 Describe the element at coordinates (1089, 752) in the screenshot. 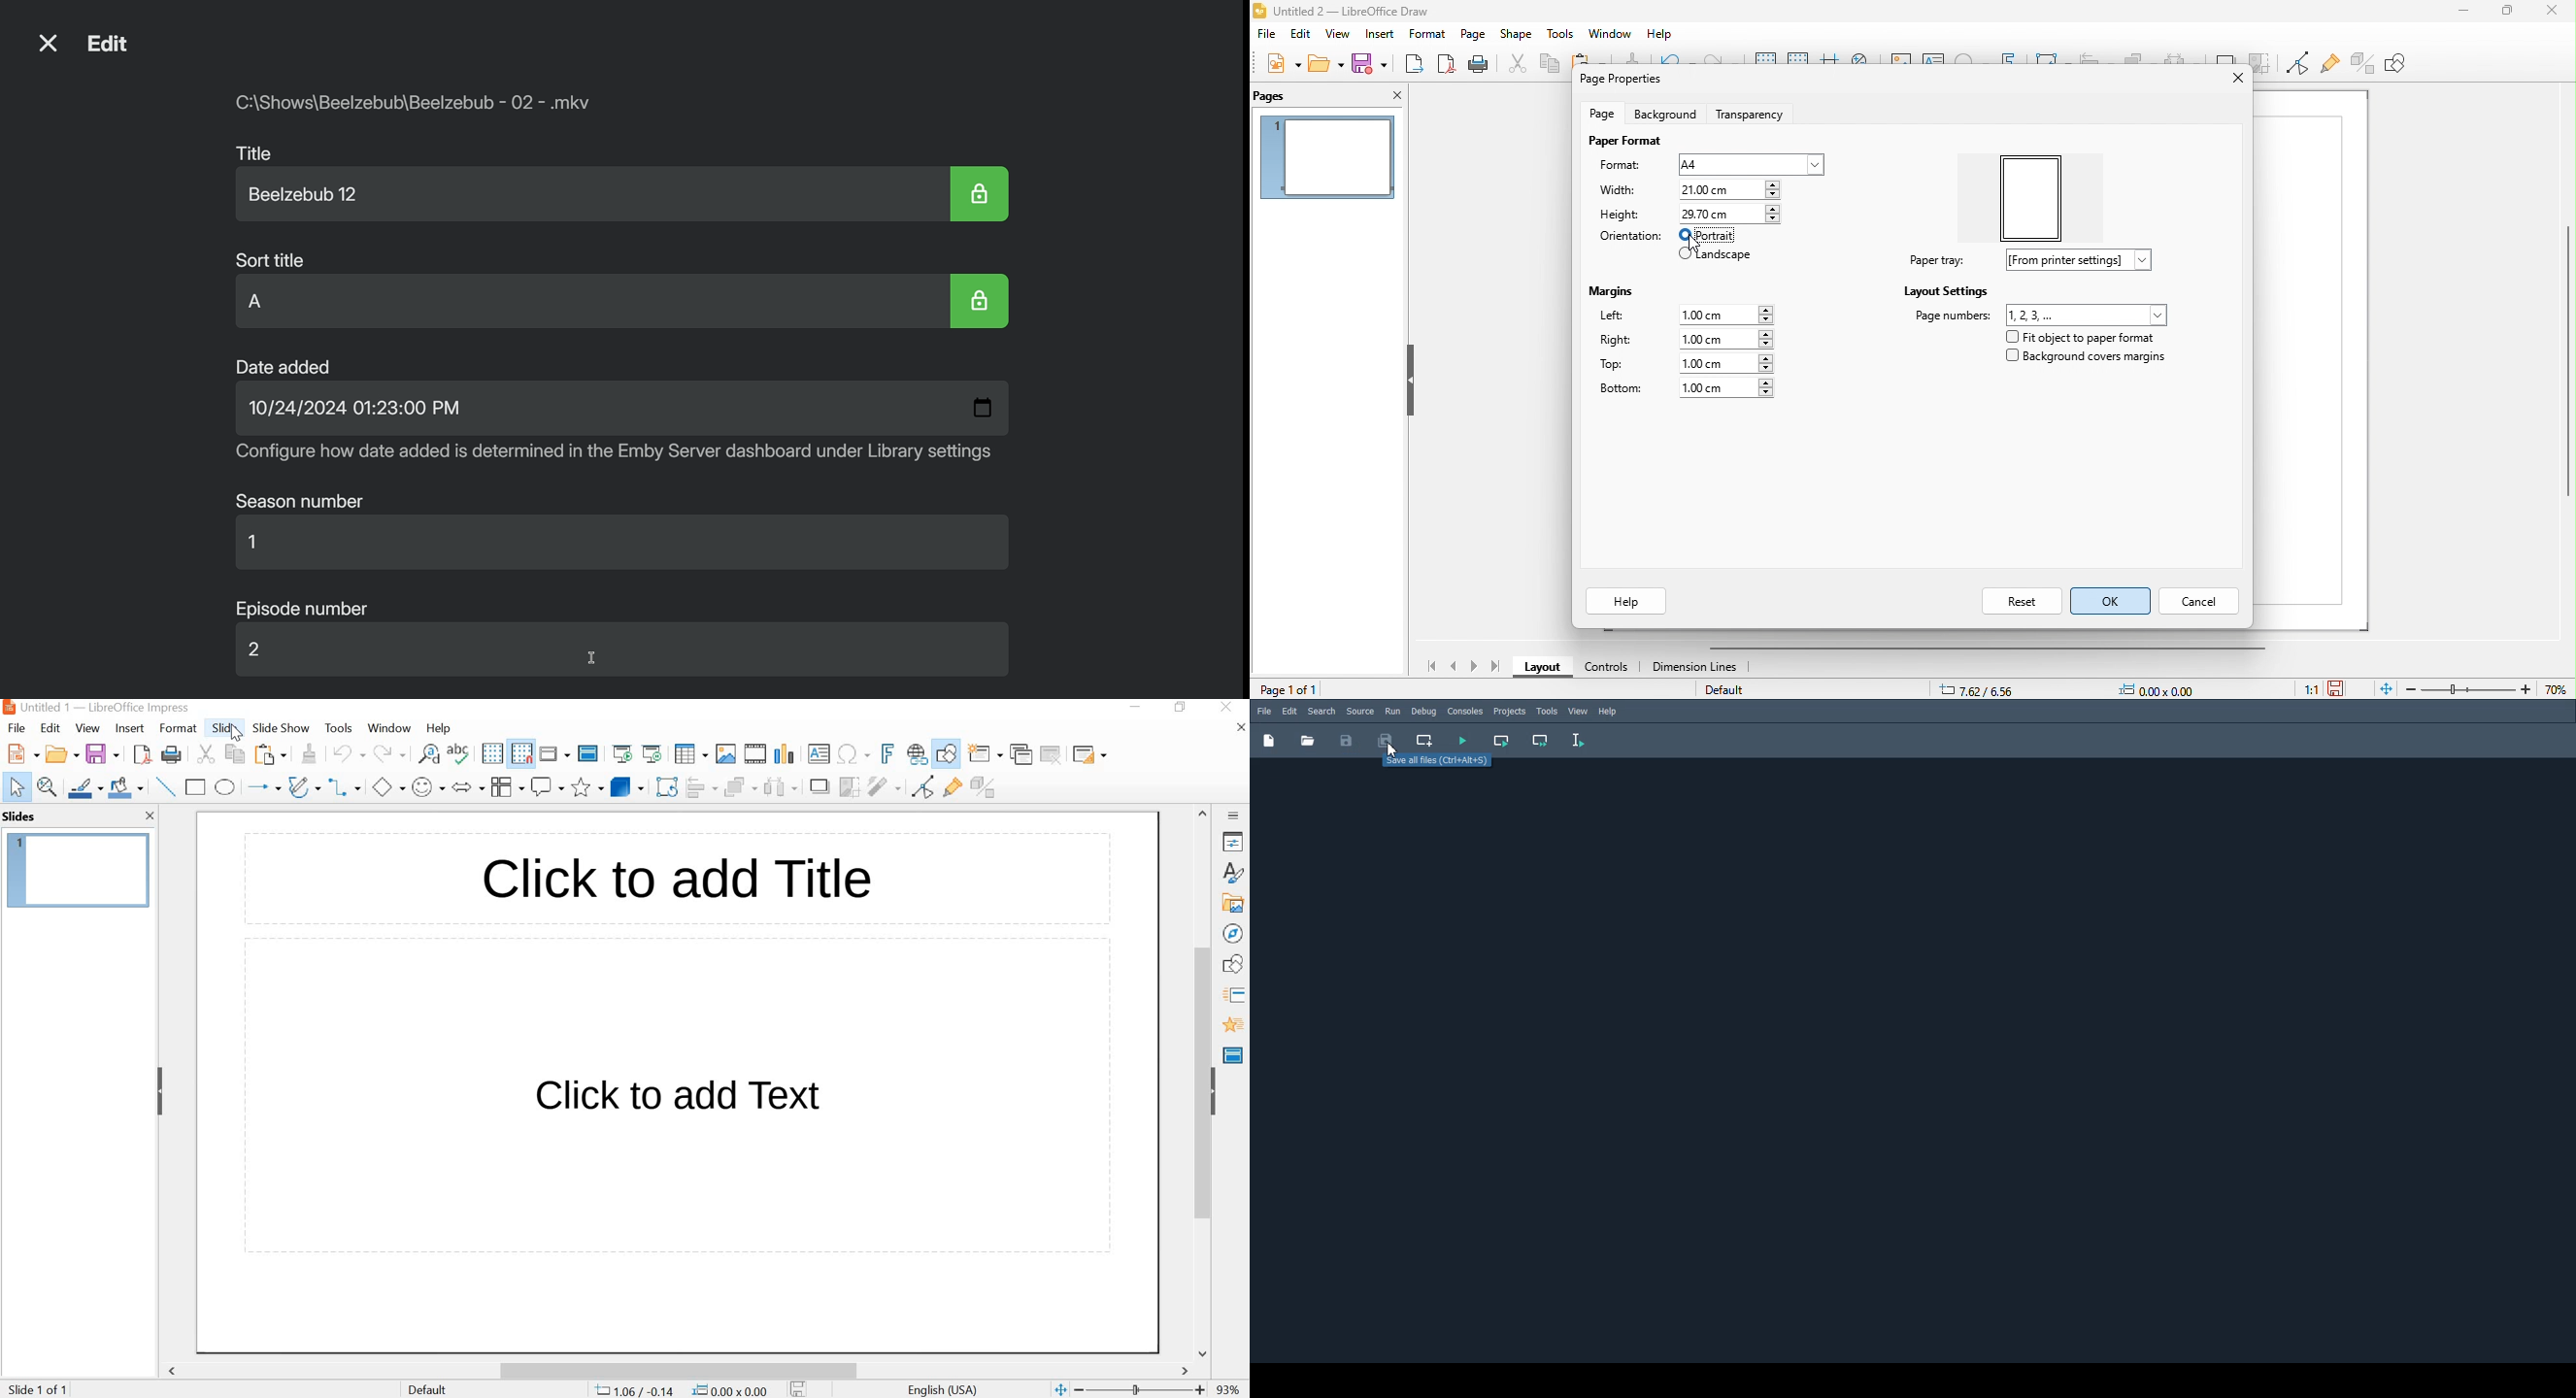

I see `Slide layout` at that location.